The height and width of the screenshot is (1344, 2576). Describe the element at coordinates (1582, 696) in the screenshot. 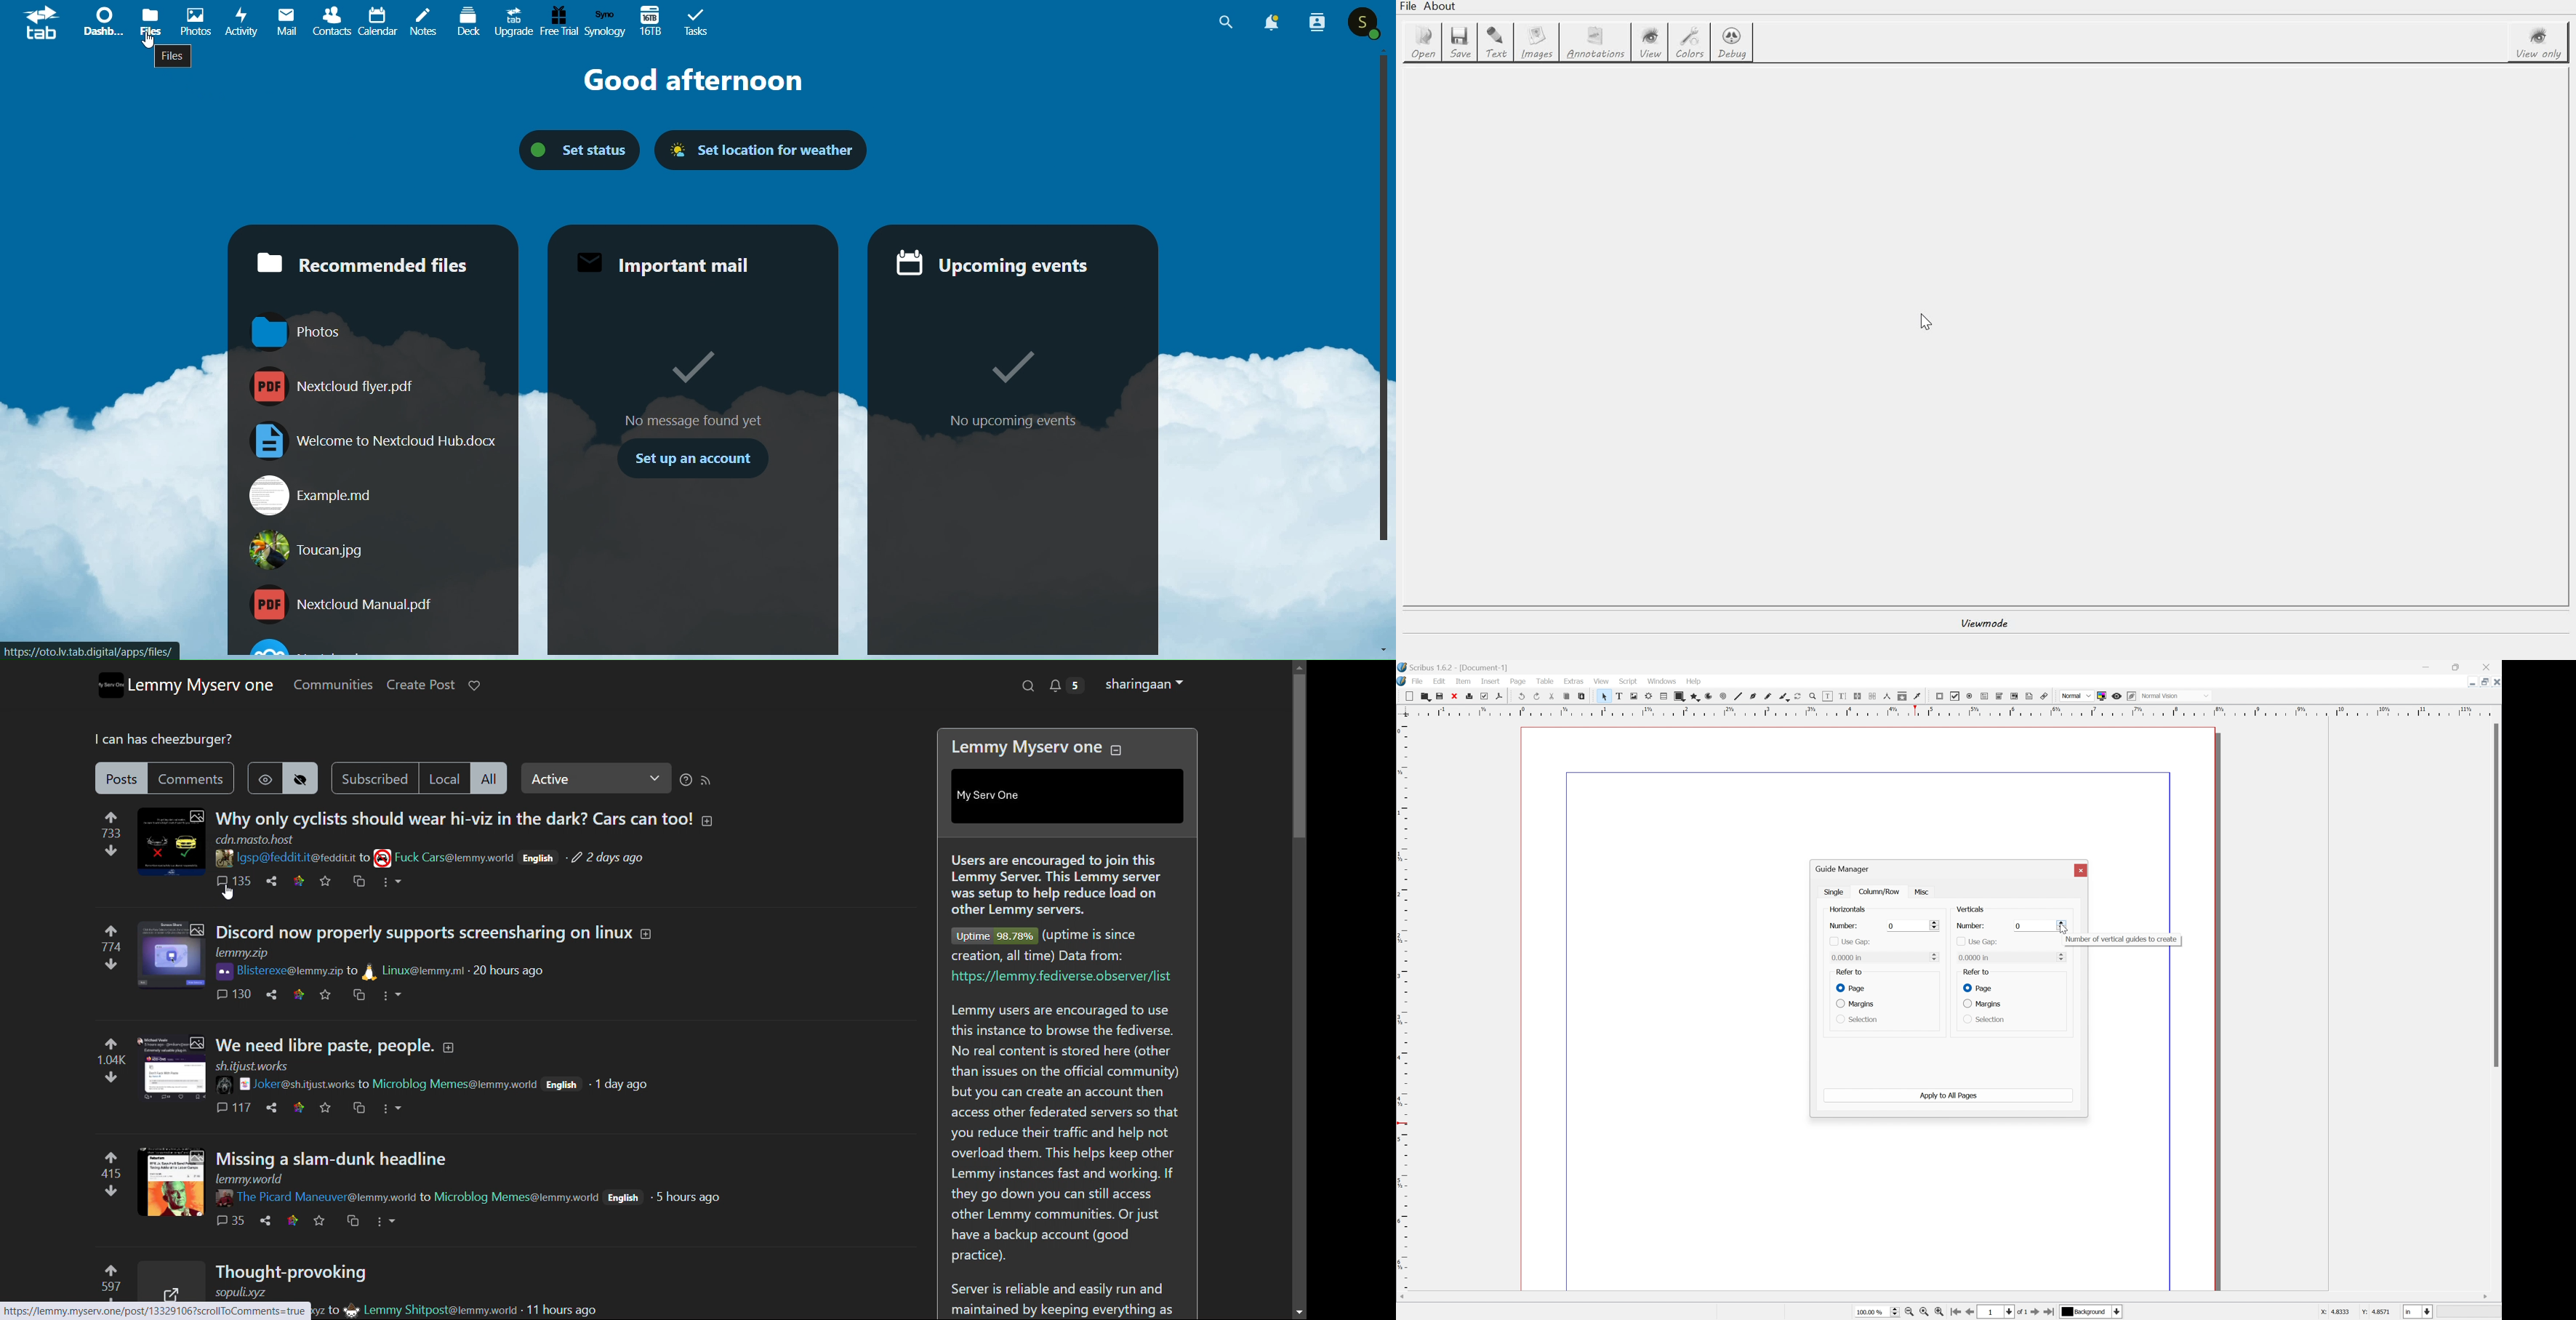

I see `paste` at that location.